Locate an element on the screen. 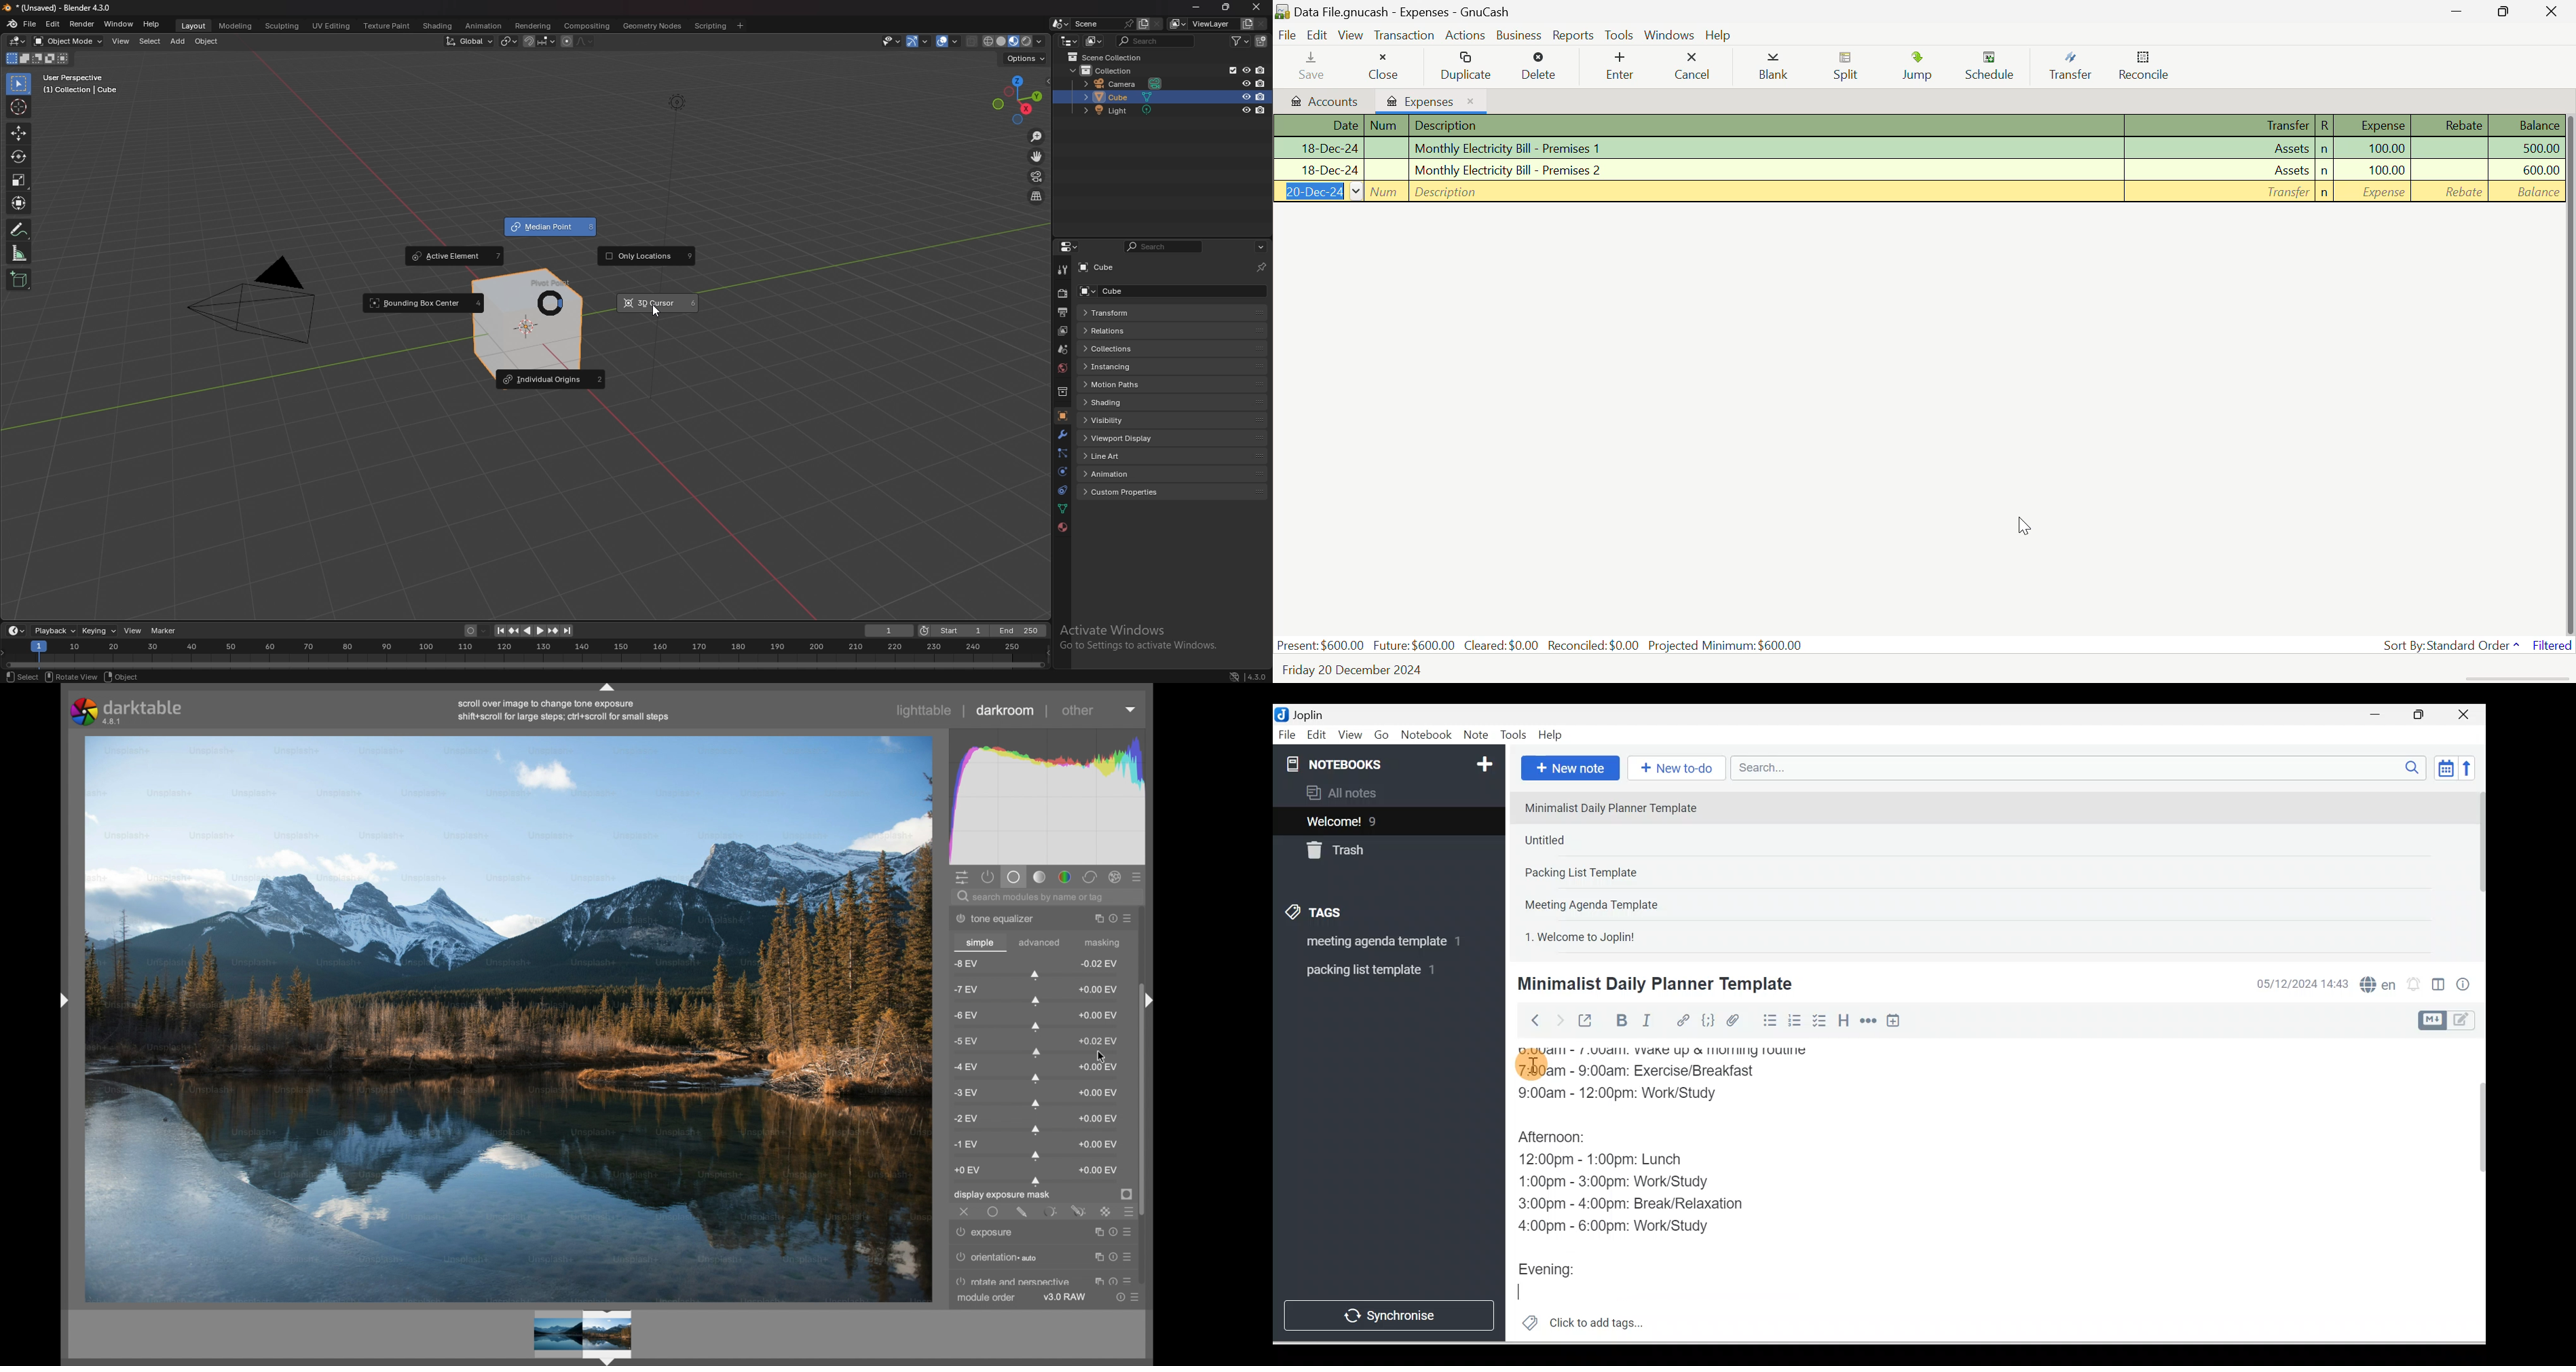  seek is located at coordinates (524, 656).